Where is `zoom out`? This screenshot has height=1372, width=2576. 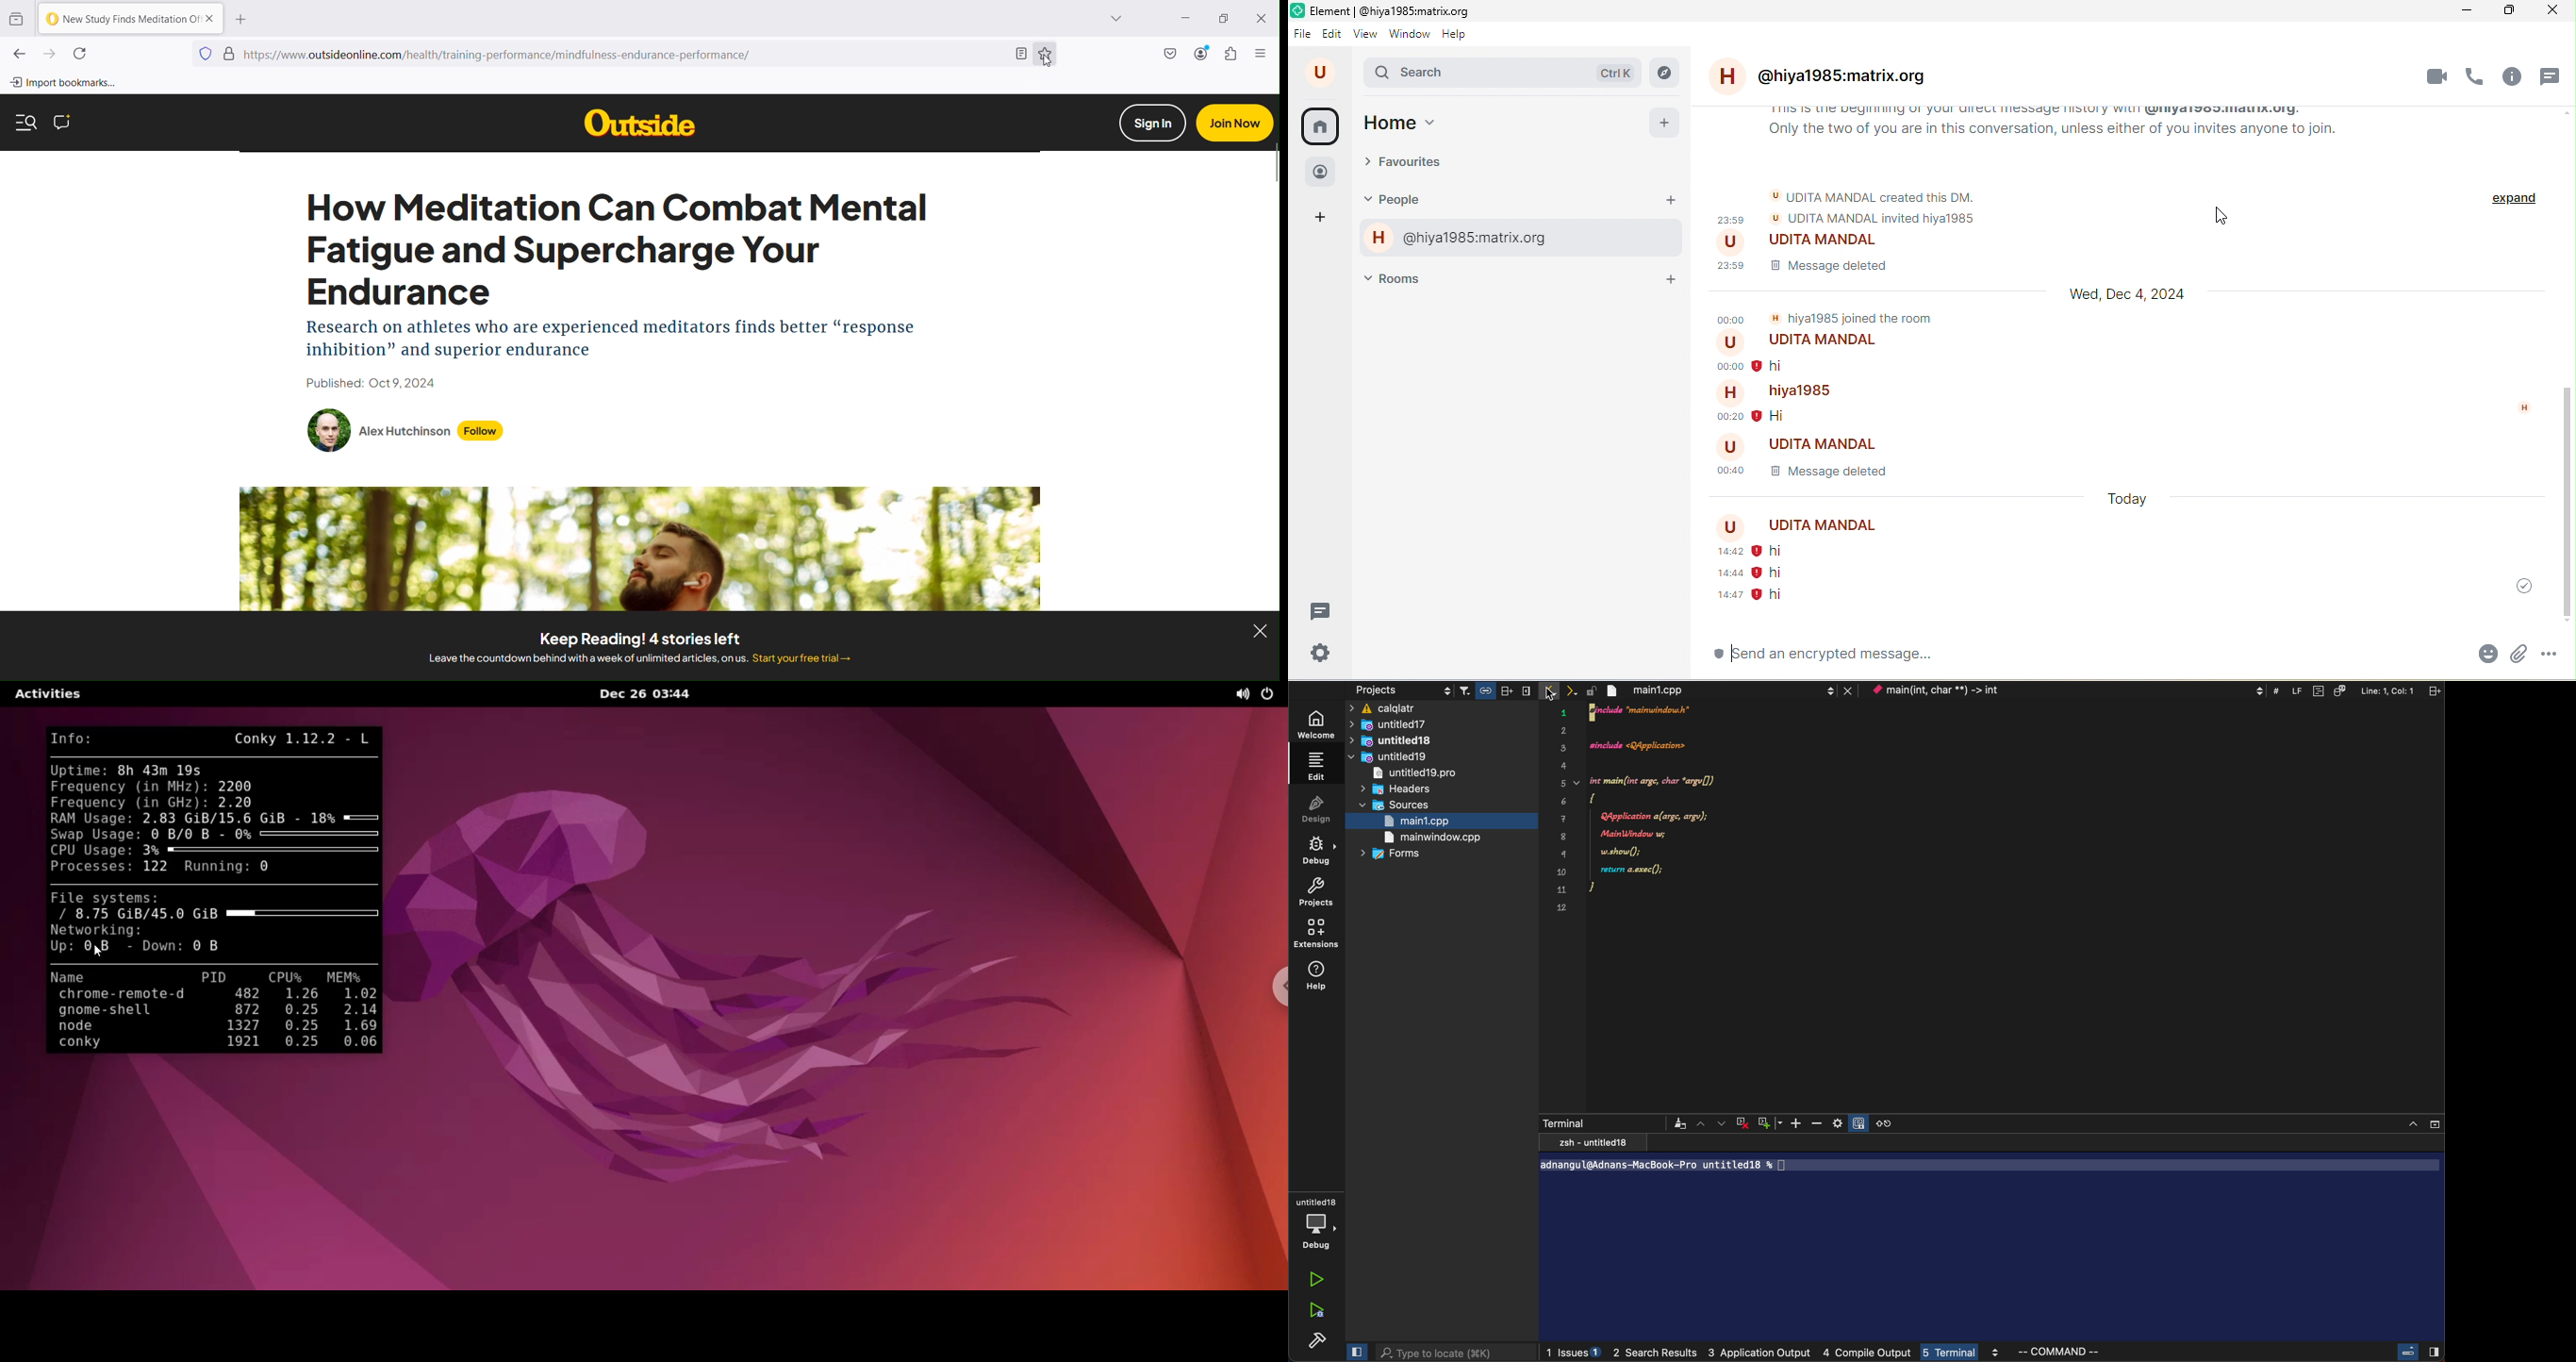
zoom out is located at coordinates (1820, 1124).